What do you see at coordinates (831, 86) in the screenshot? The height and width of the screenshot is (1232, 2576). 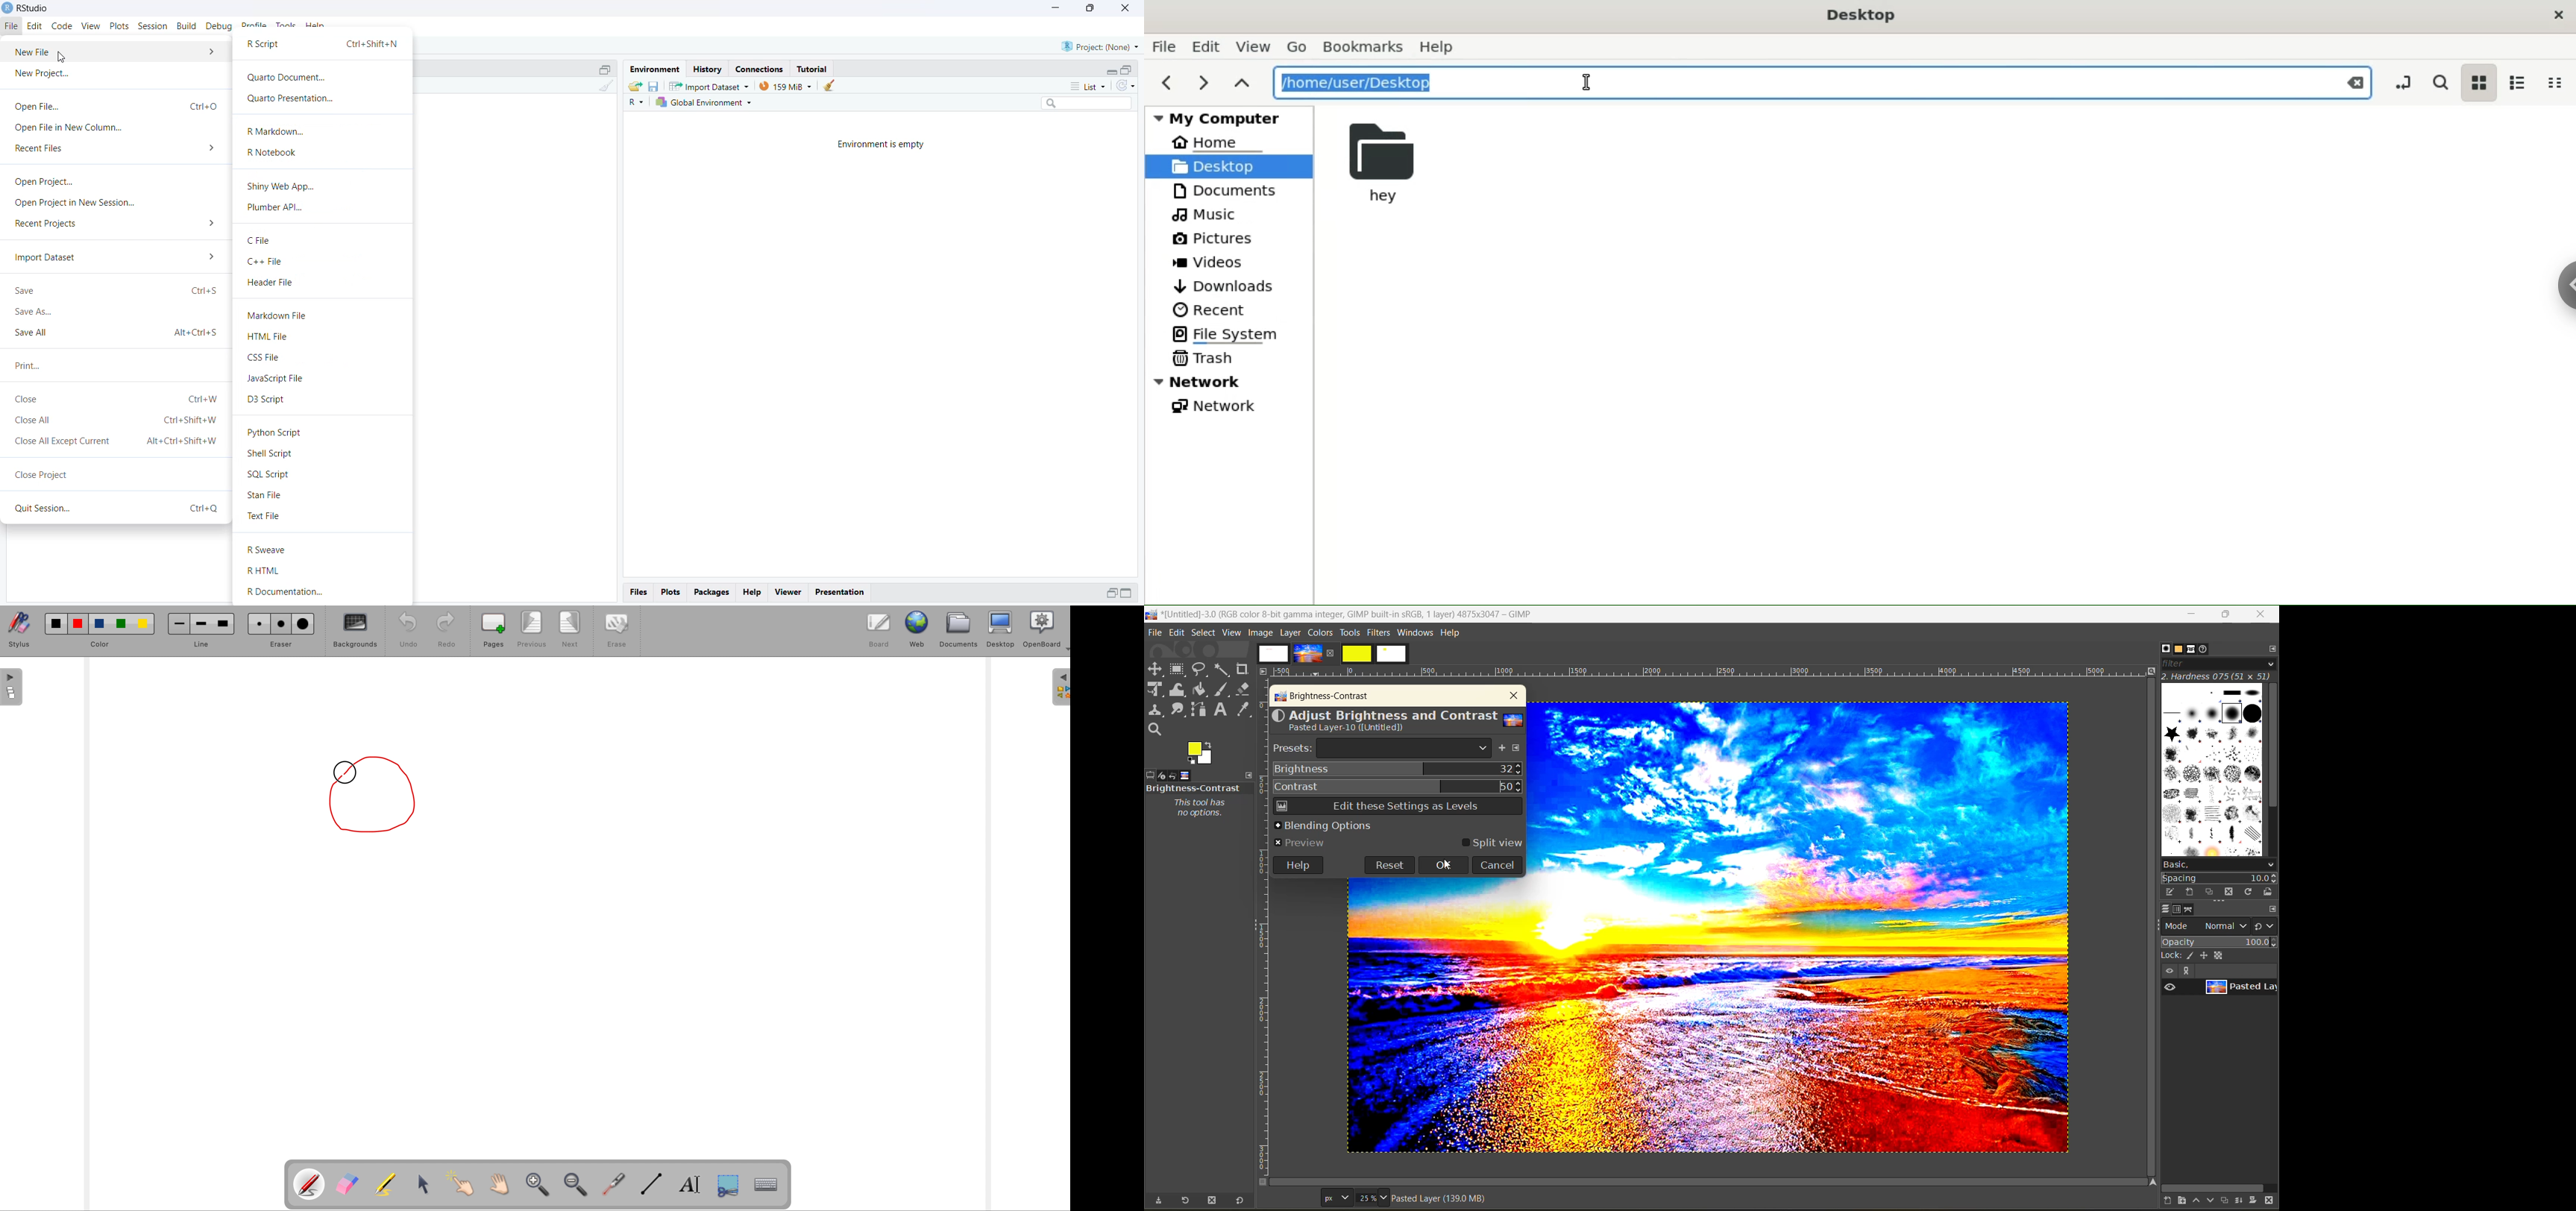 I see `clear object from the workspace` at bounding box center [831, 86].